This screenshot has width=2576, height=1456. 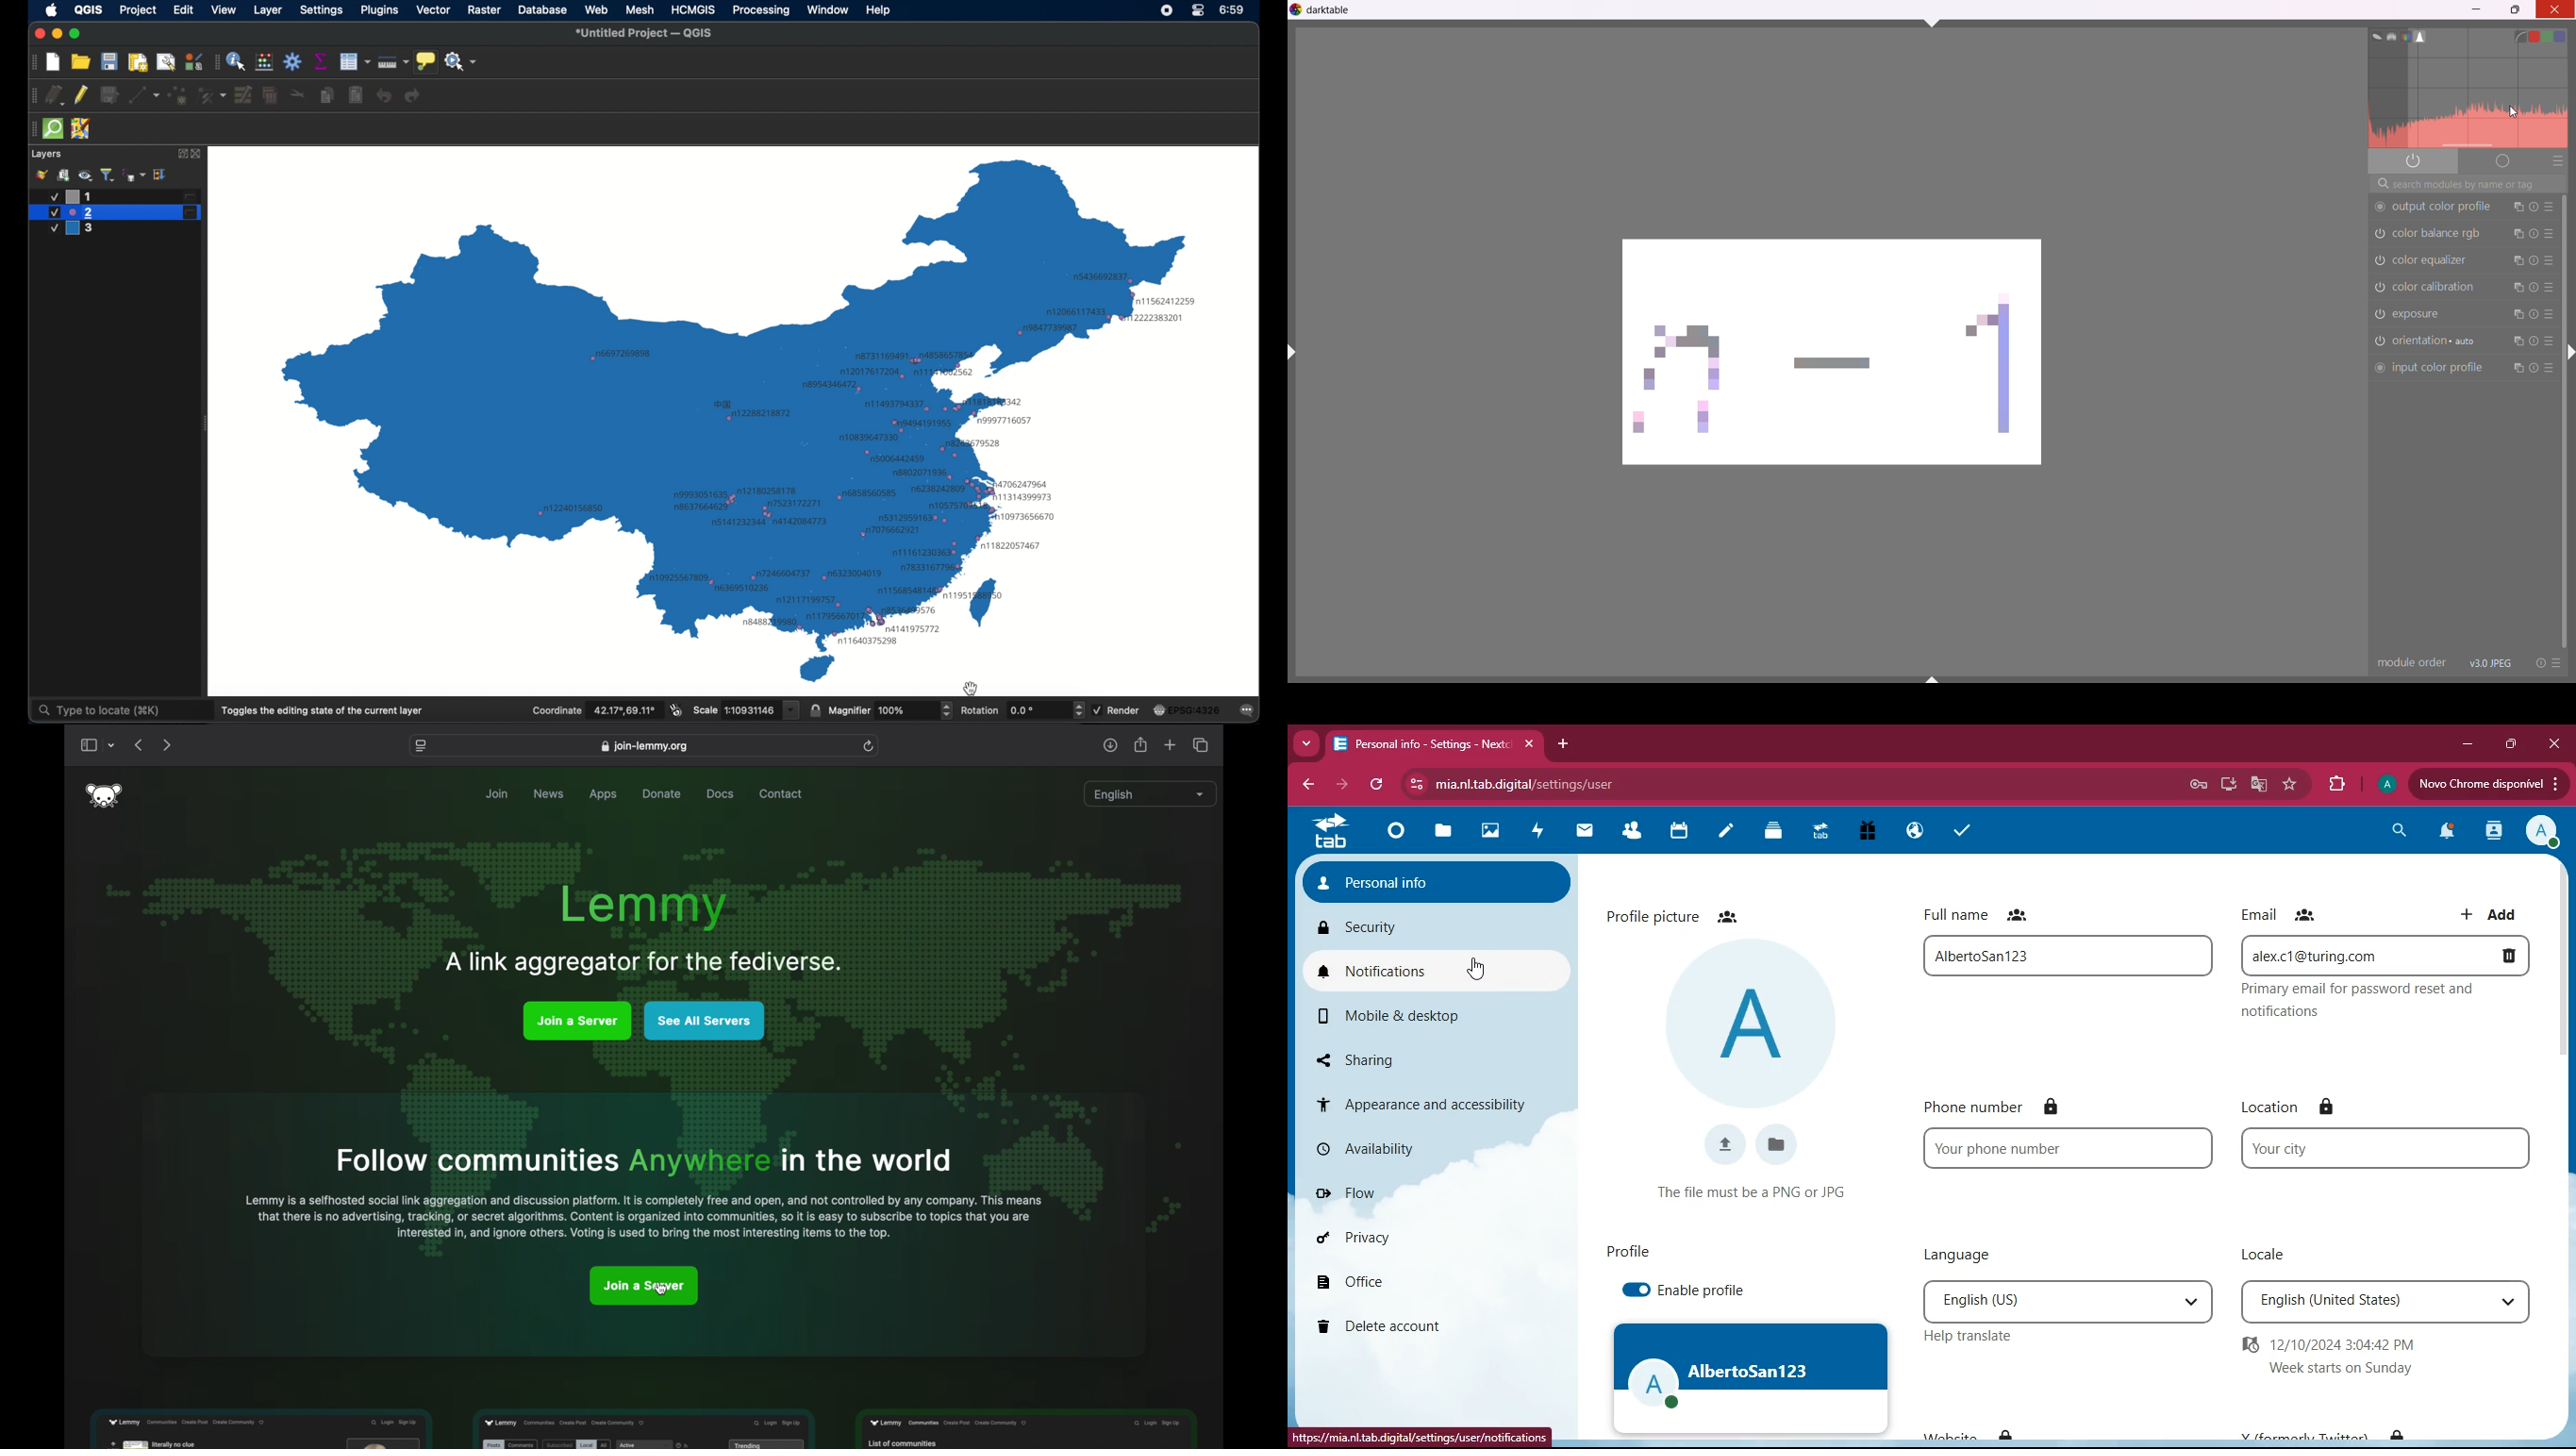 What do you see at coordinates (643, 963) in the screenshot?
I see `tagline` at bounding box center [643, 963].